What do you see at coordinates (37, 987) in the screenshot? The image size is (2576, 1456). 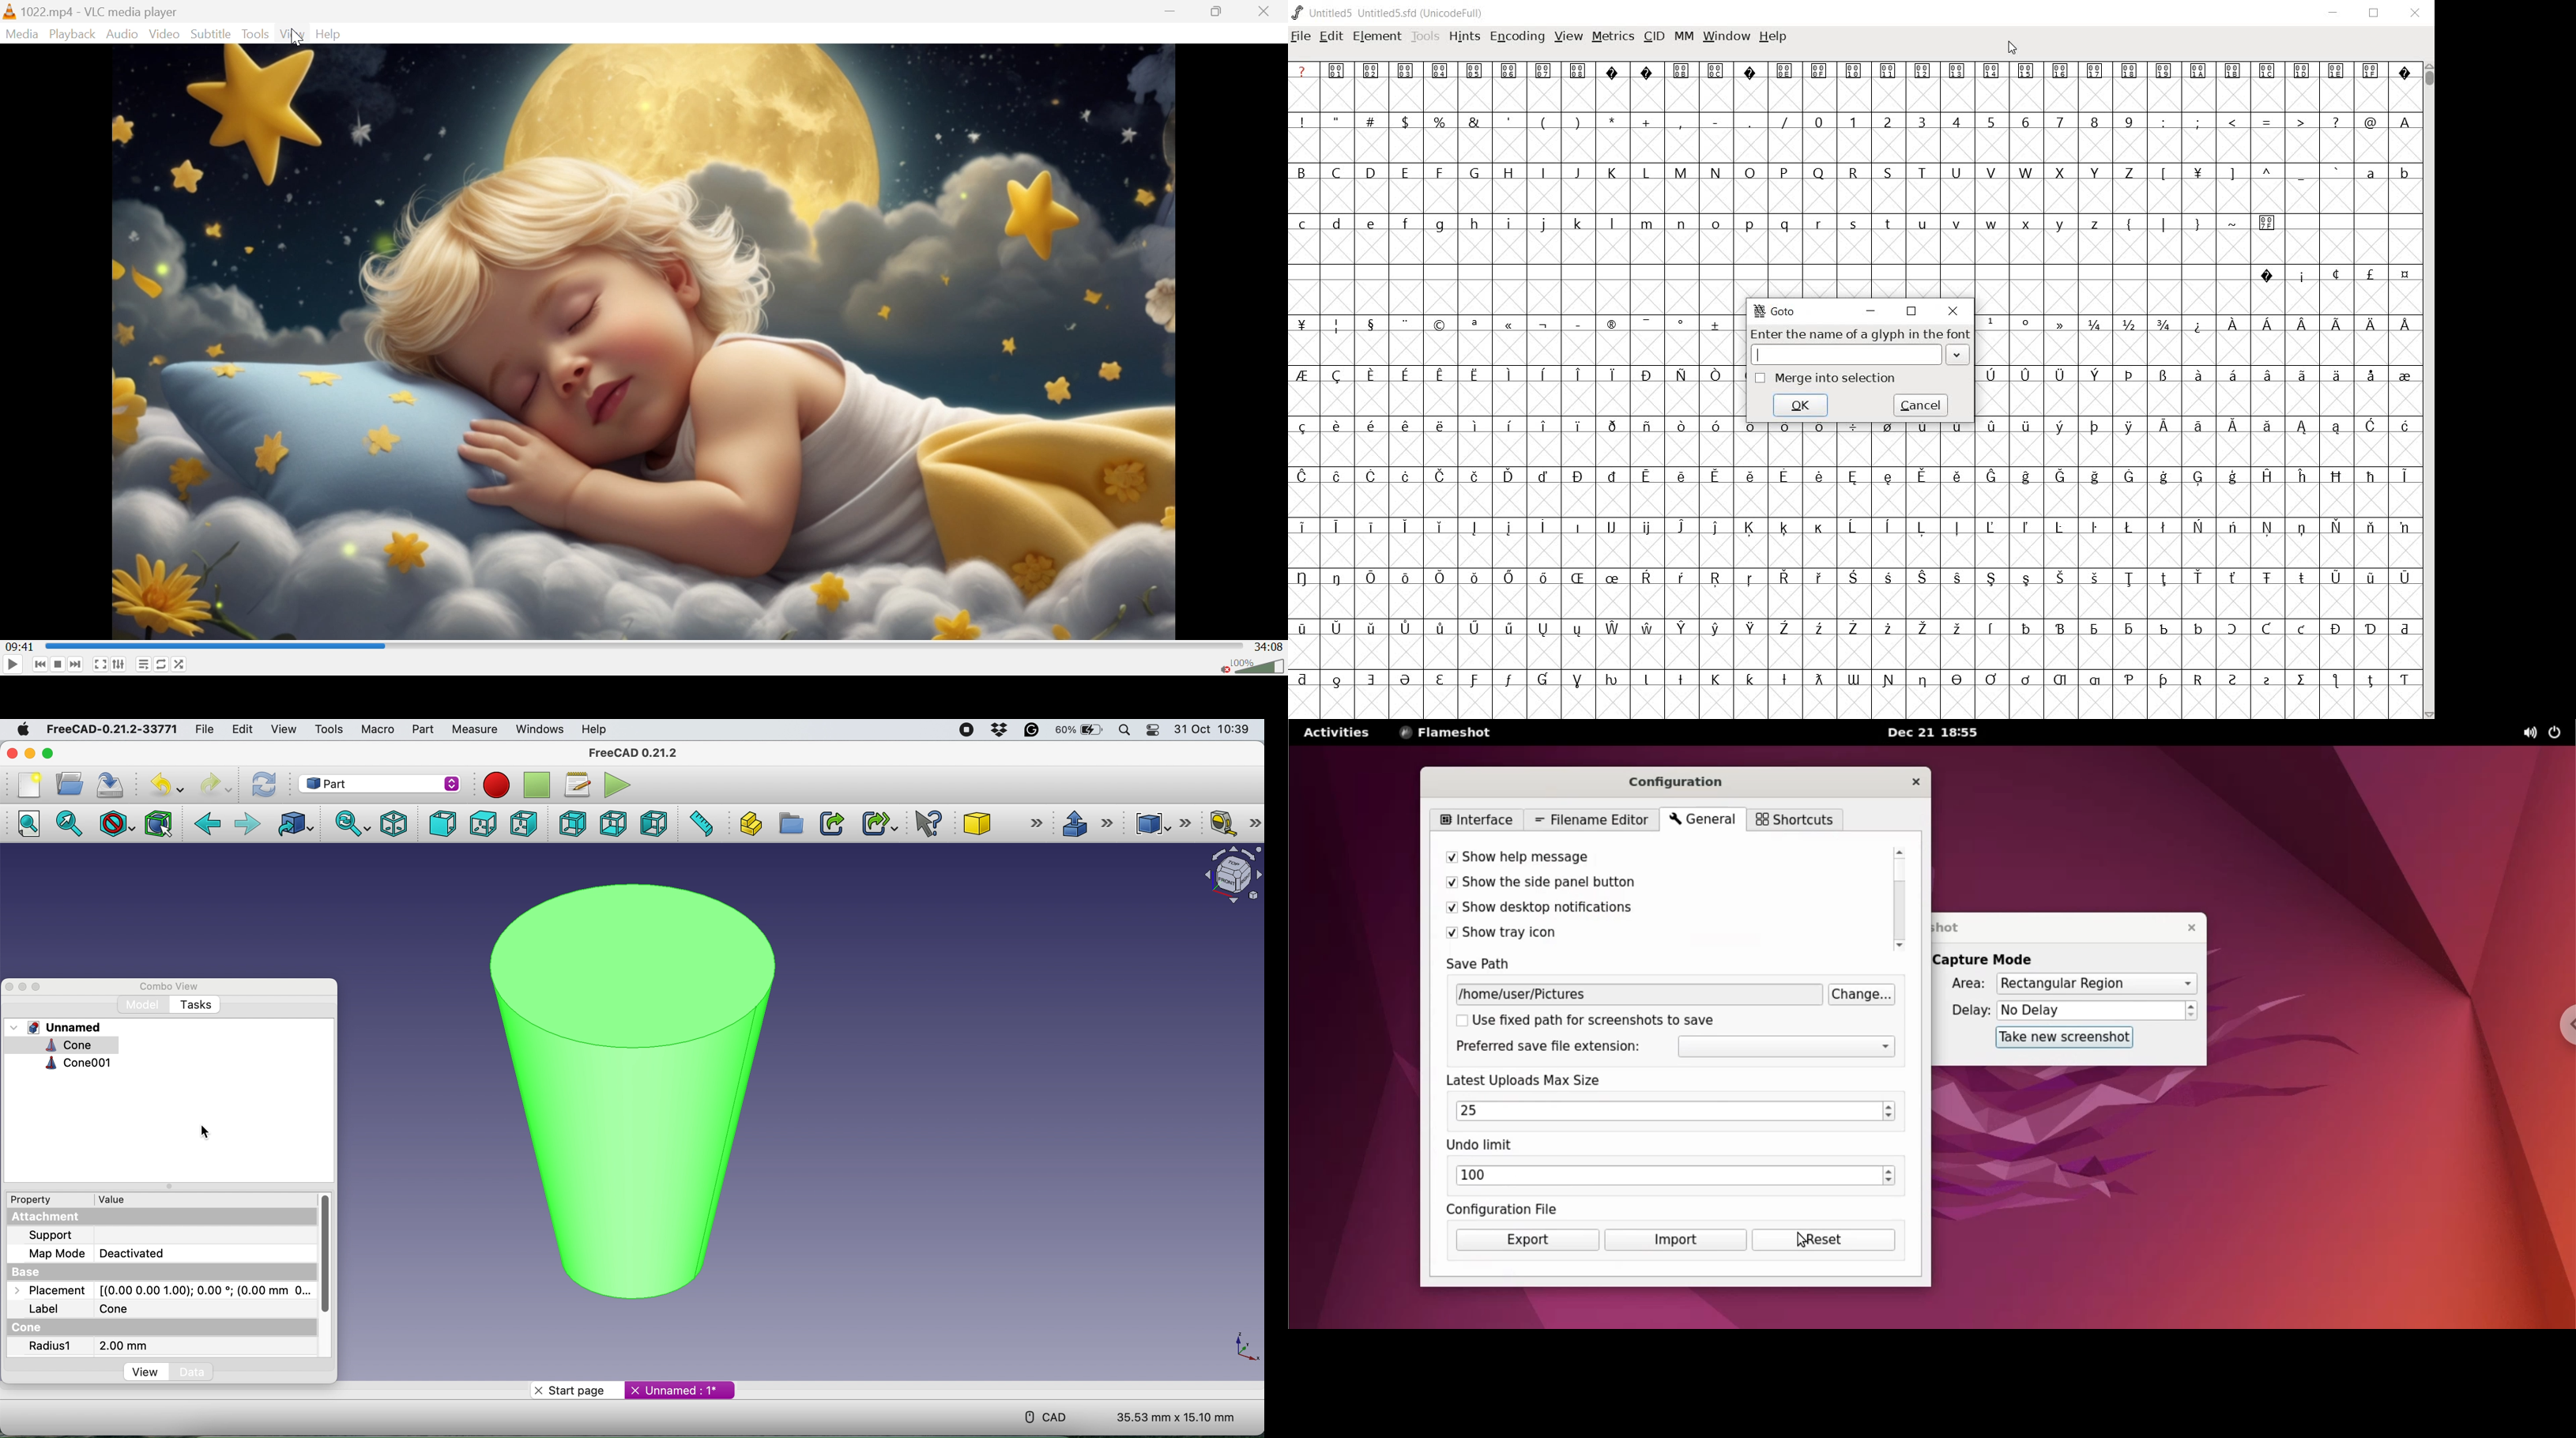 I see `maximise` at bounding box center [37, 987].